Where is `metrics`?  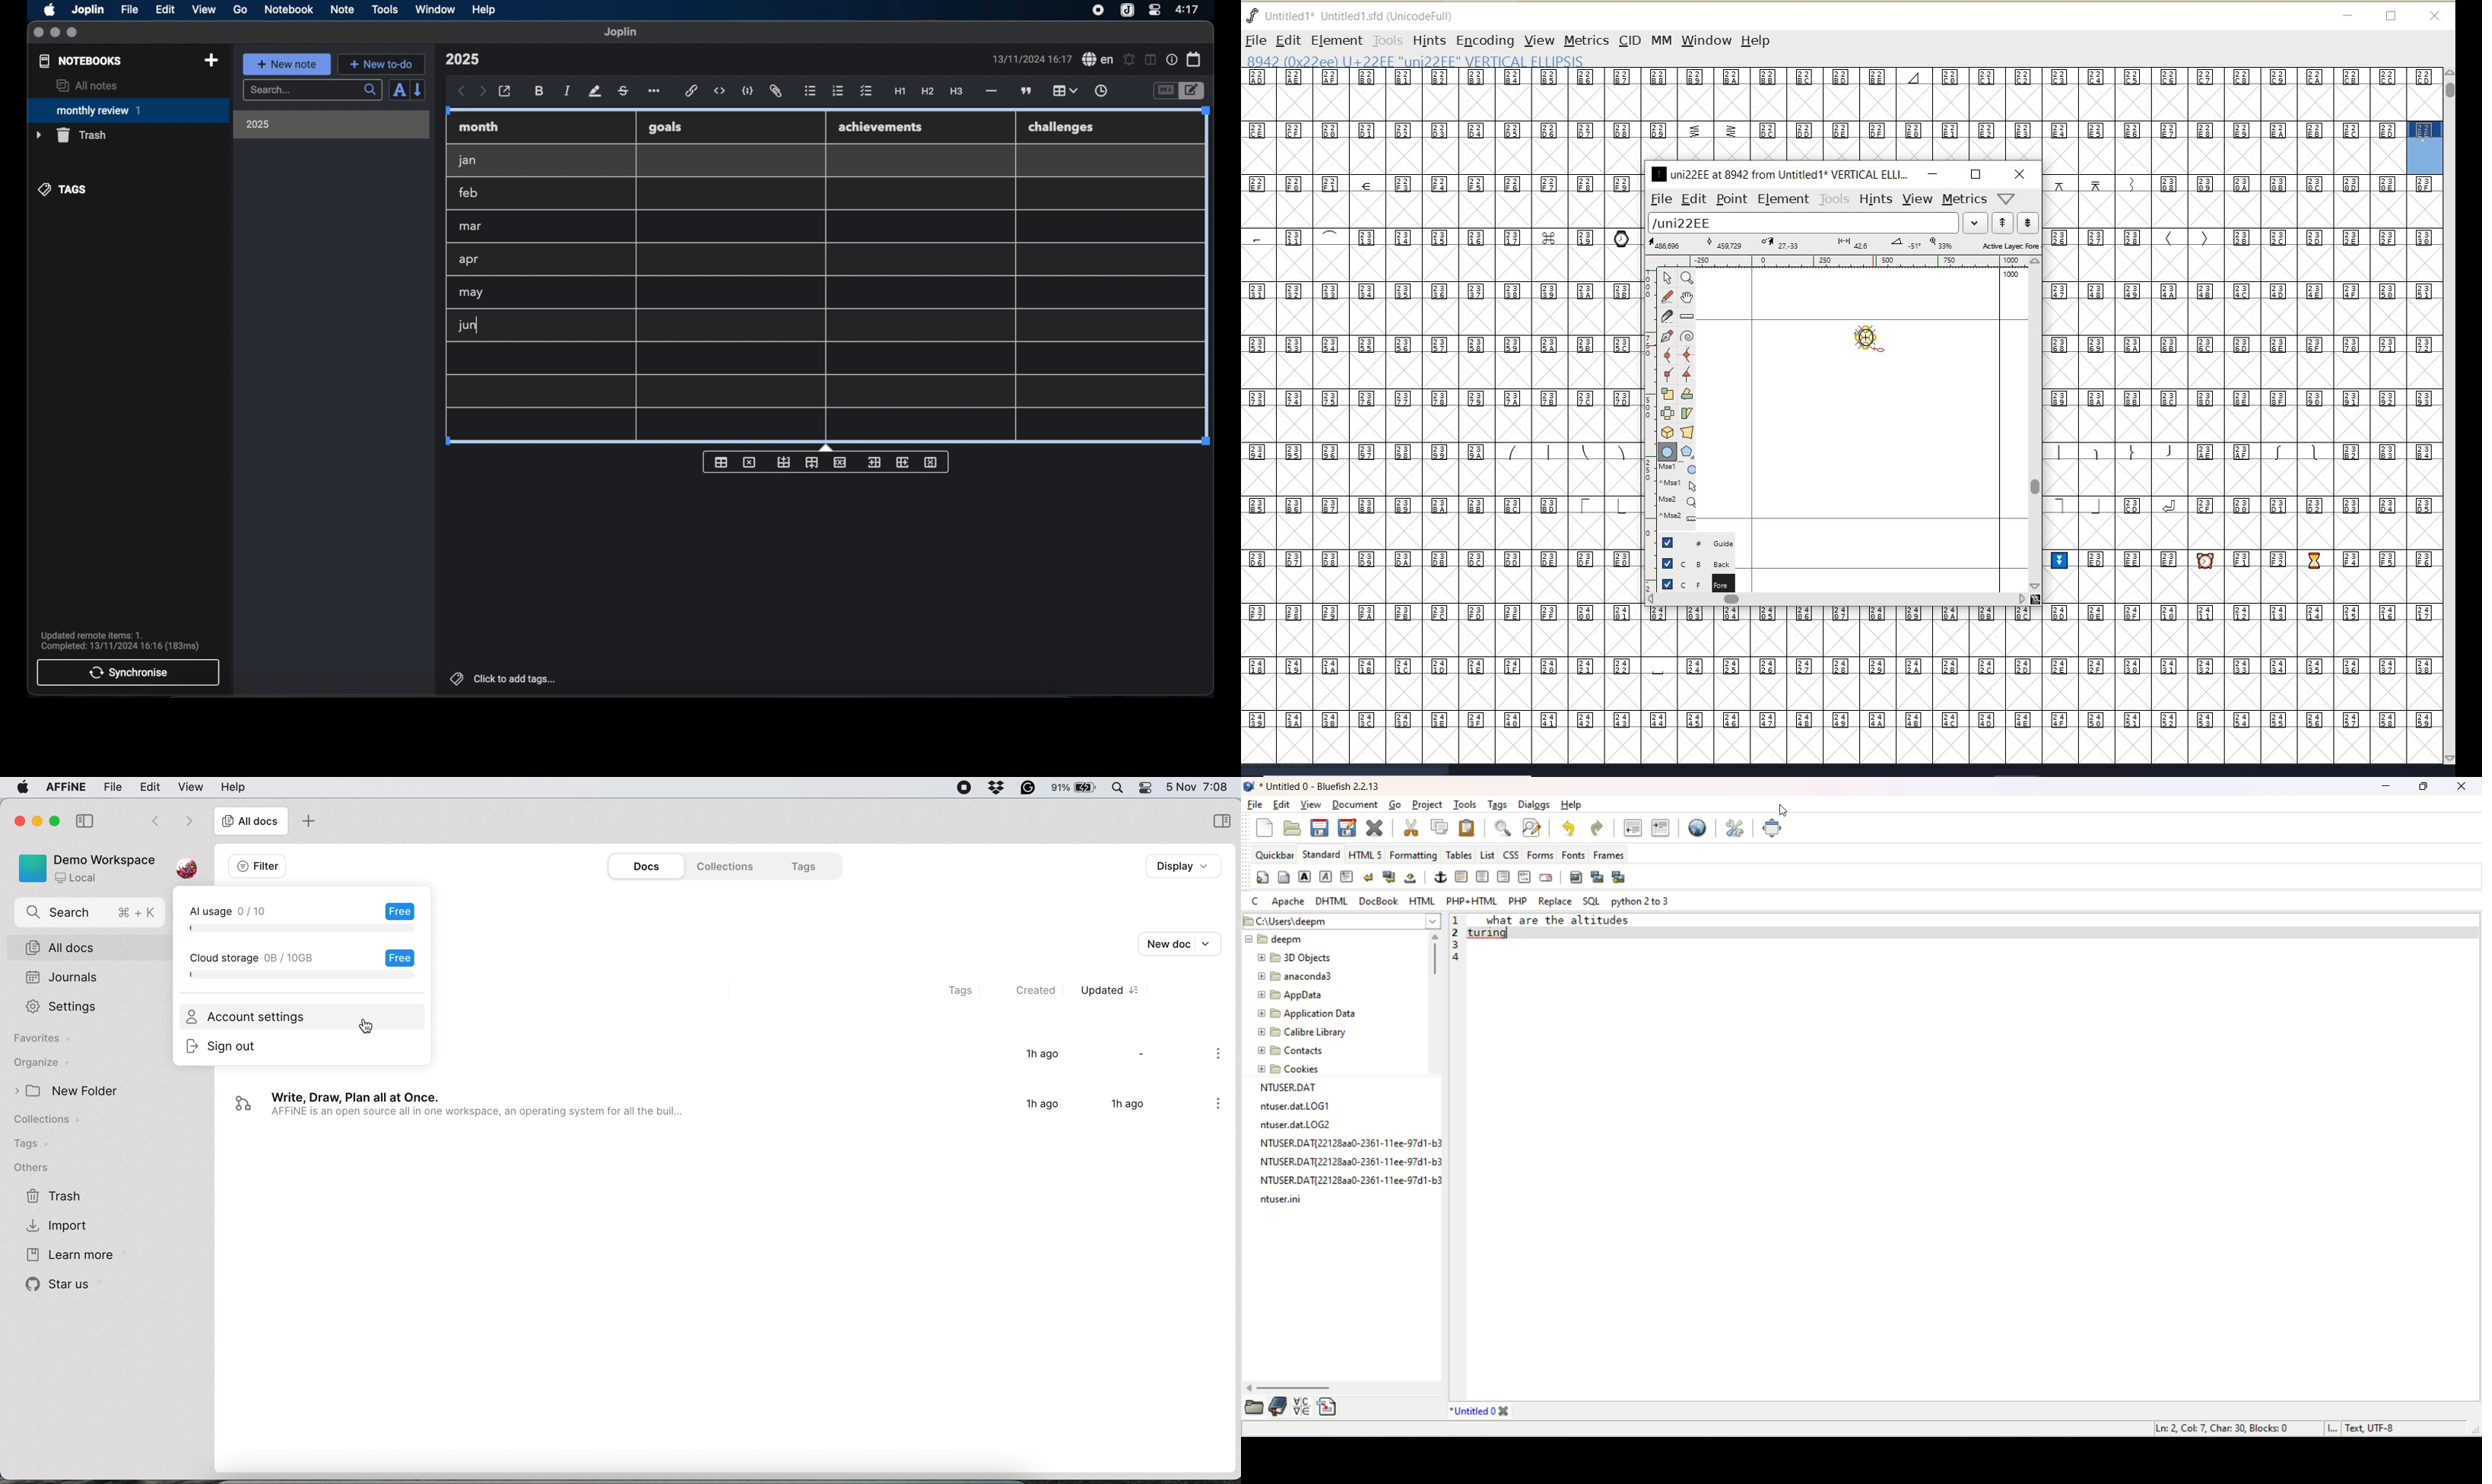 metrics is located at coordinates (1965, 199).